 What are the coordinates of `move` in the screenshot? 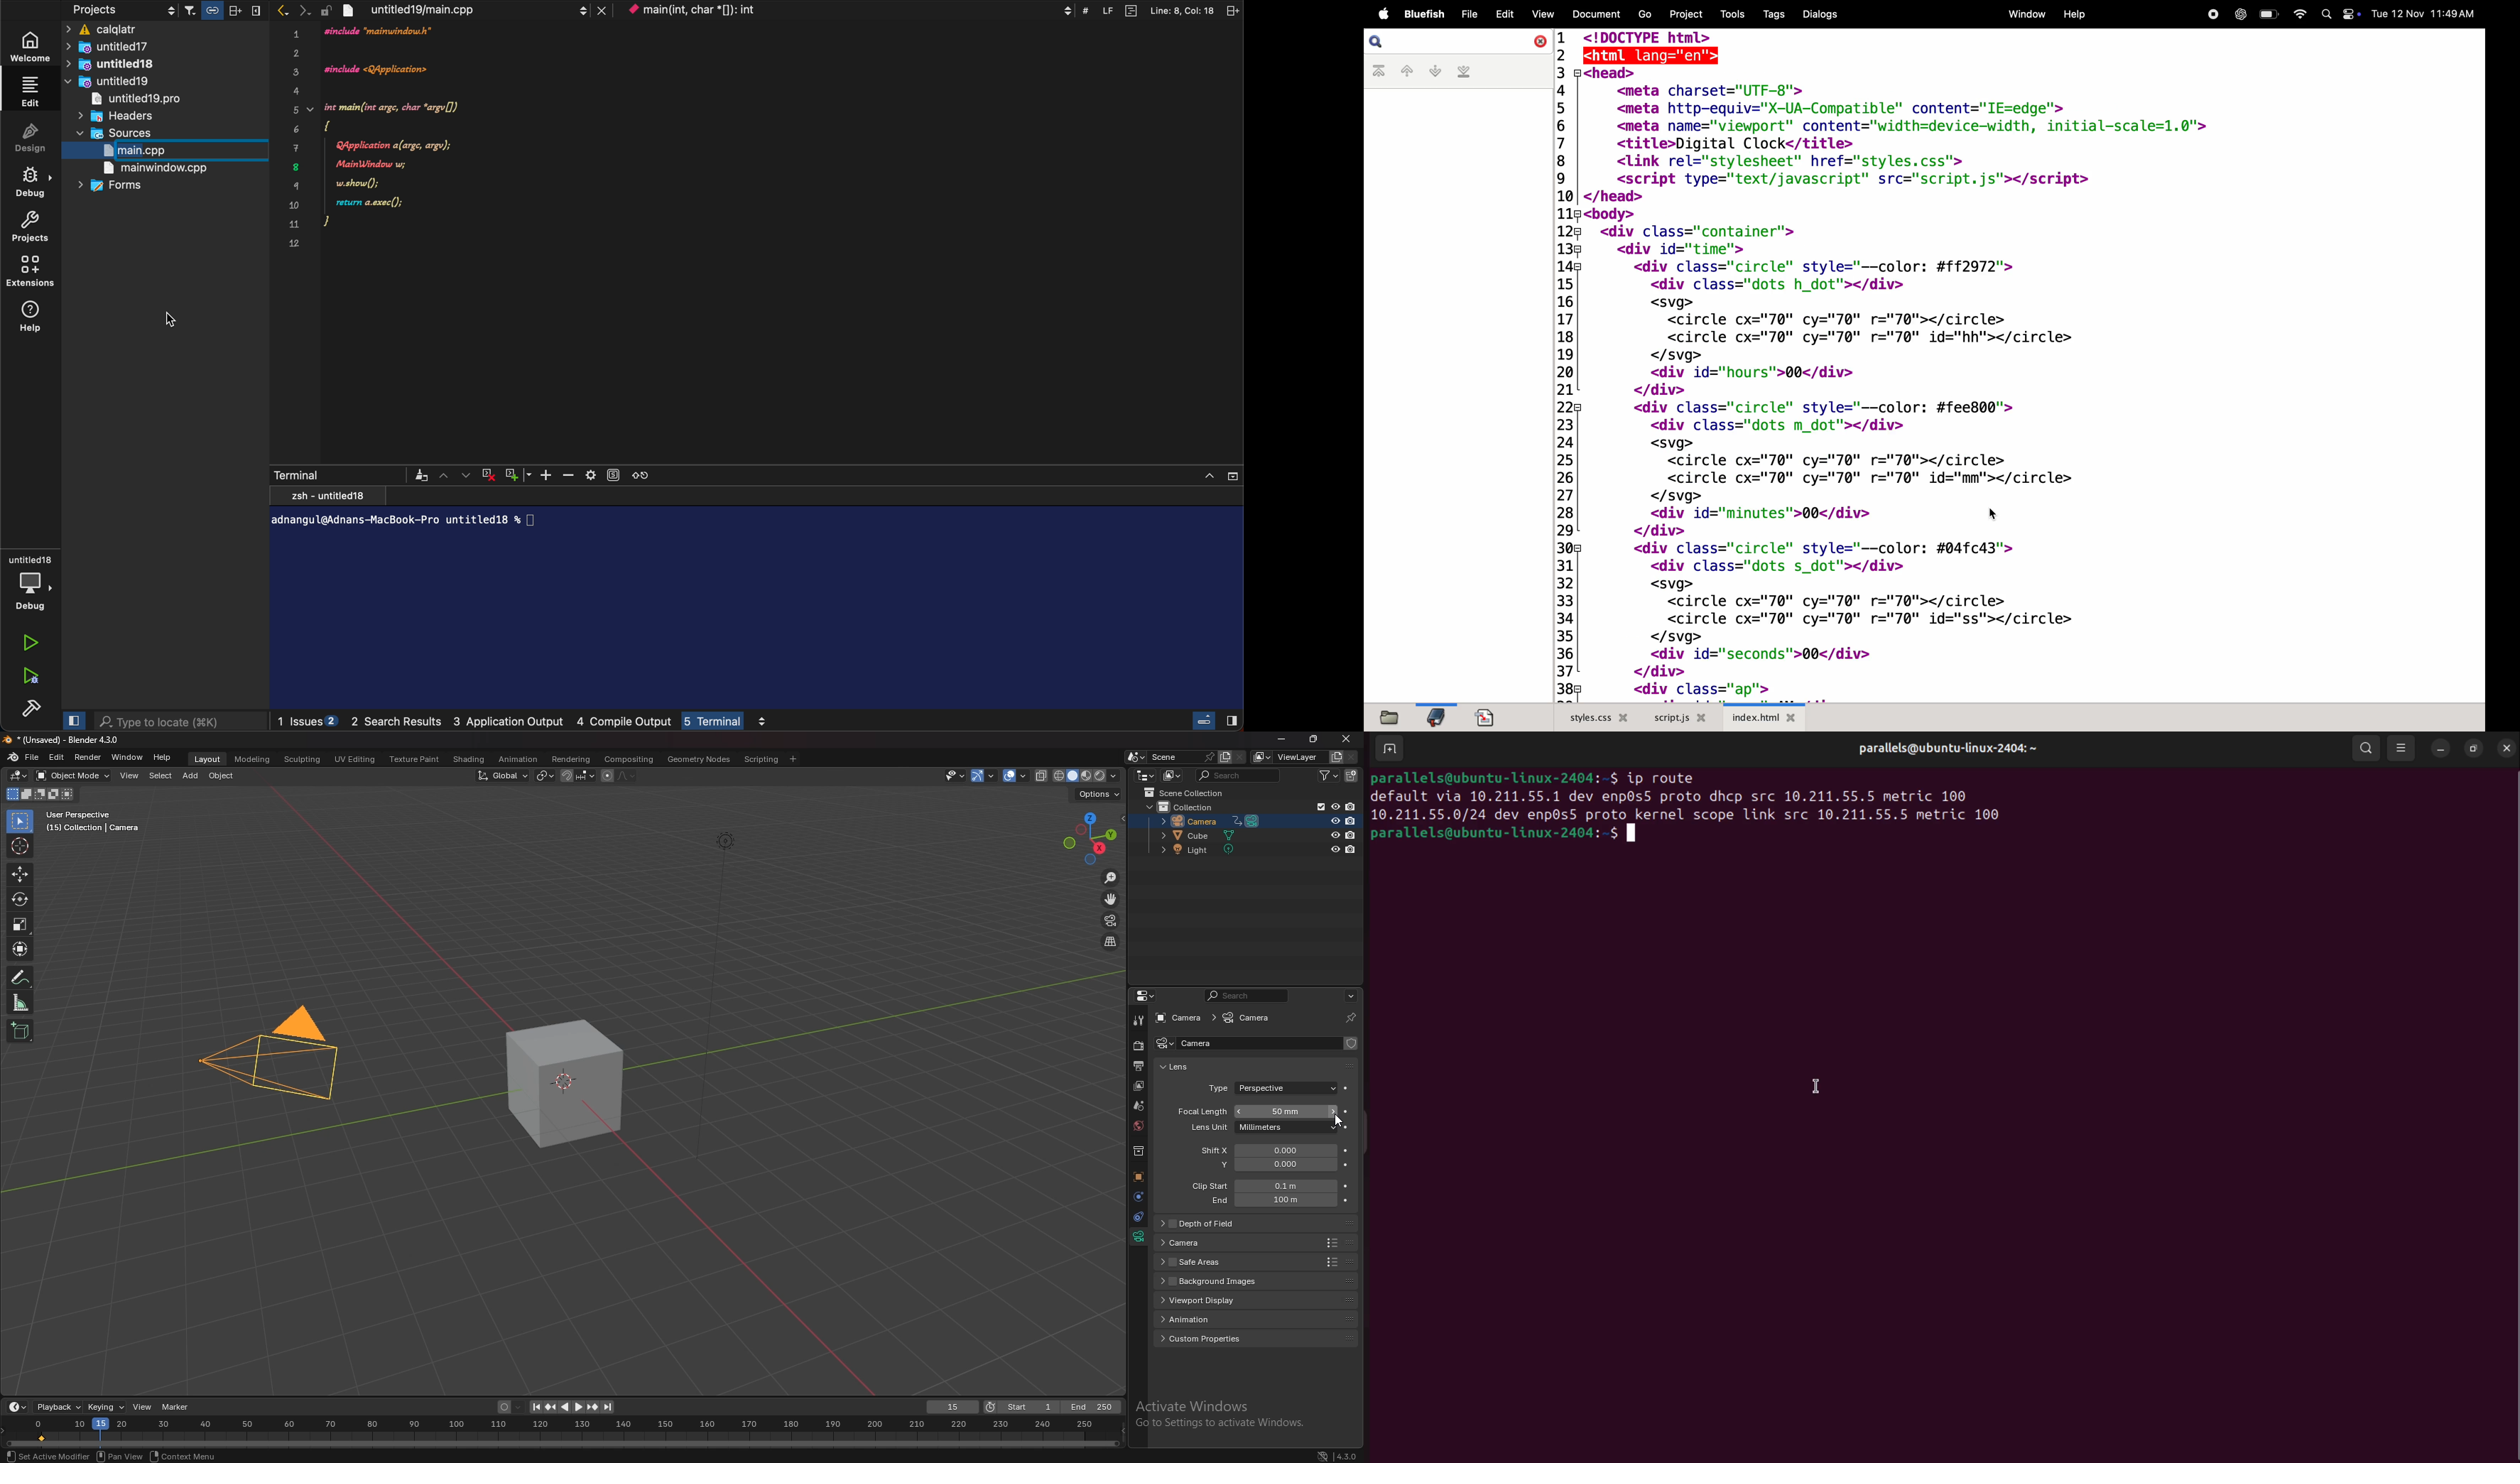 It's located at (21, 874).